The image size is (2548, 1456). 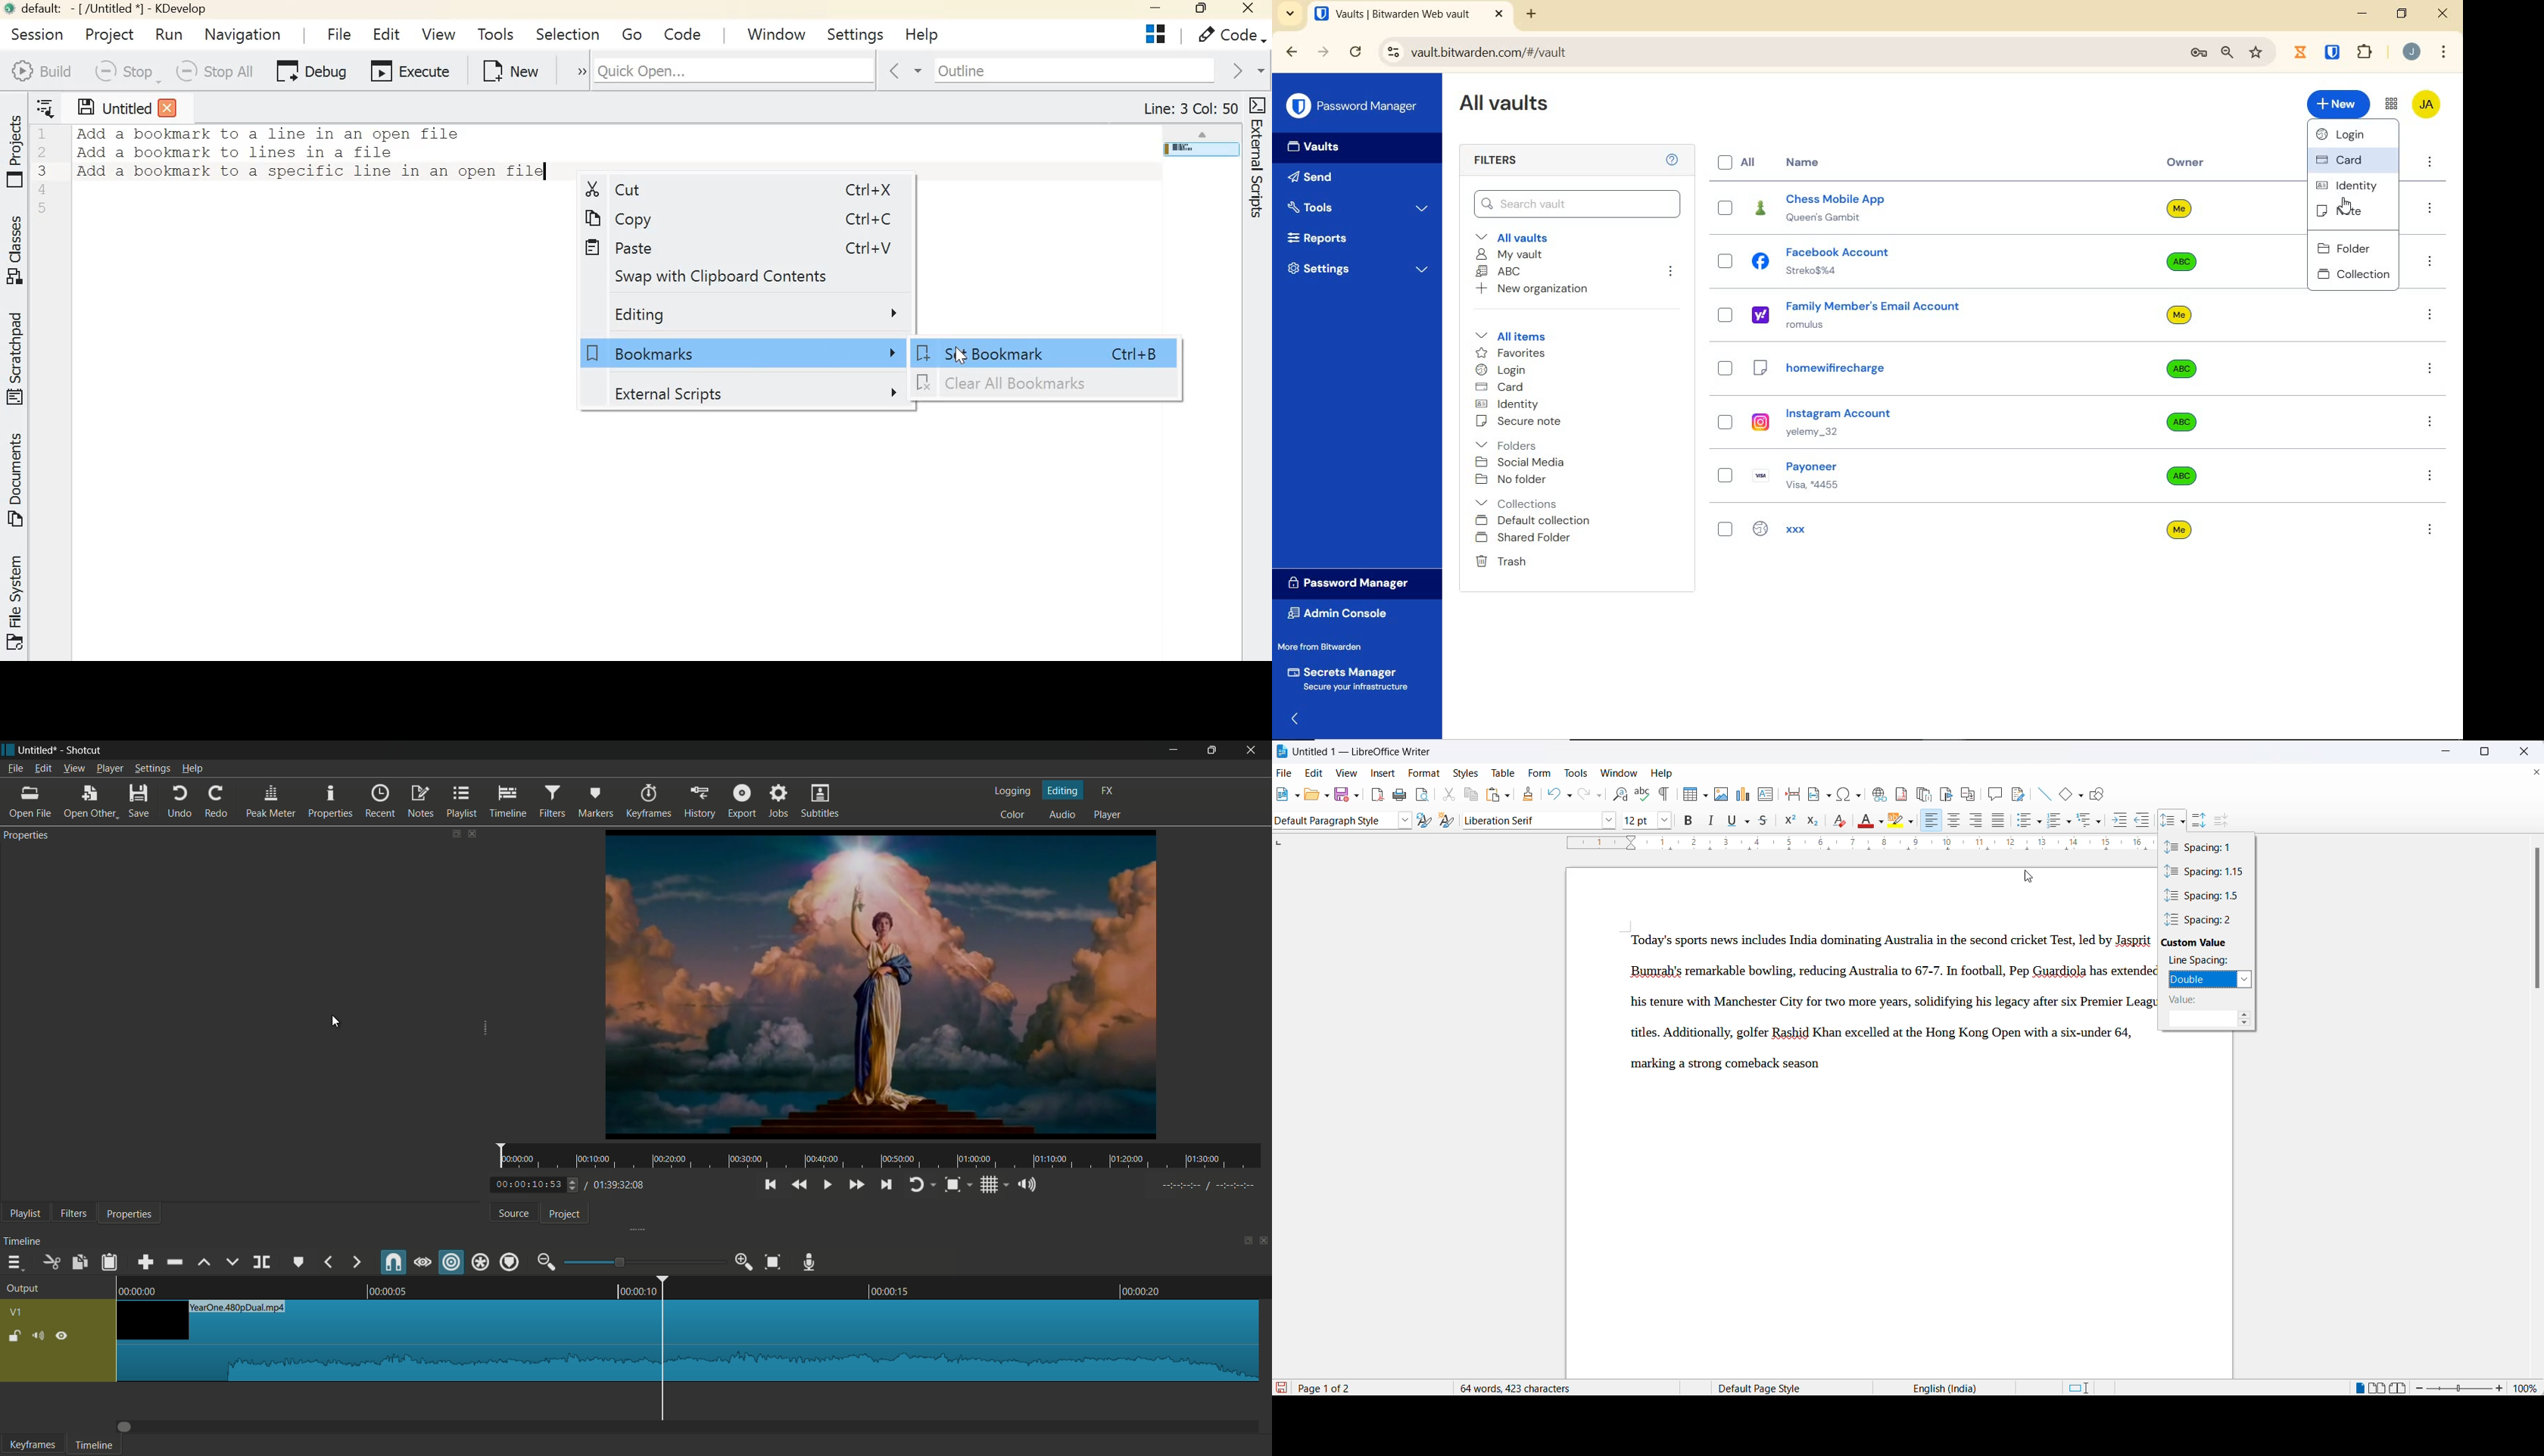 I want to click on redo options, so click(x=1598, y=796).